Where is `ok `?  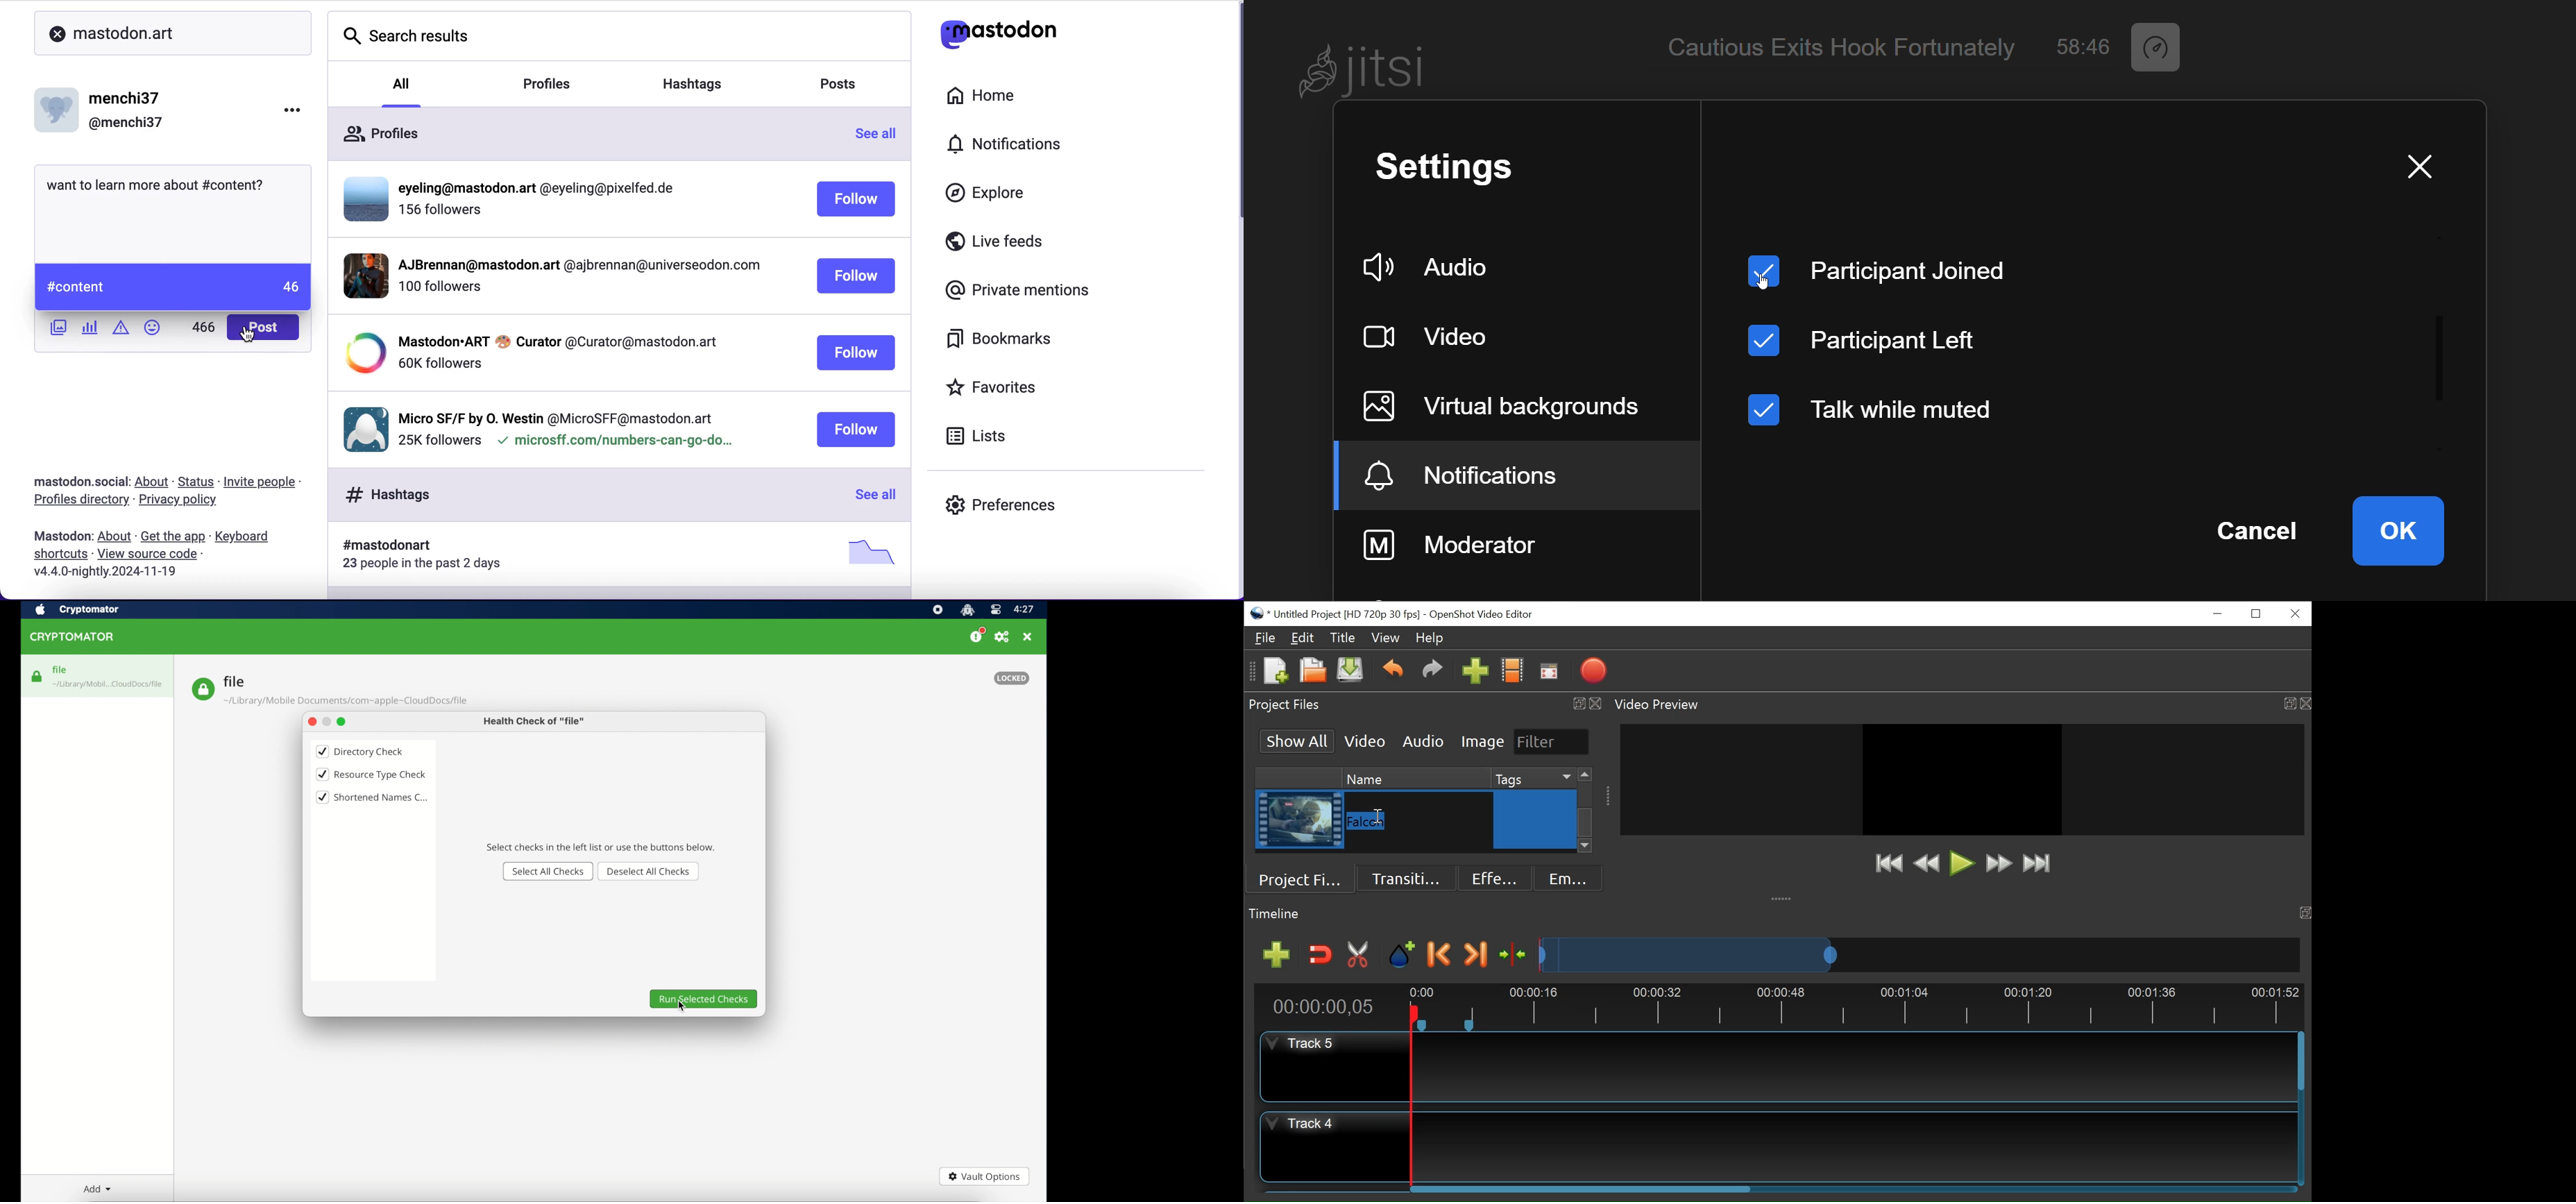 ok  is located at coordinates (2397, 530).